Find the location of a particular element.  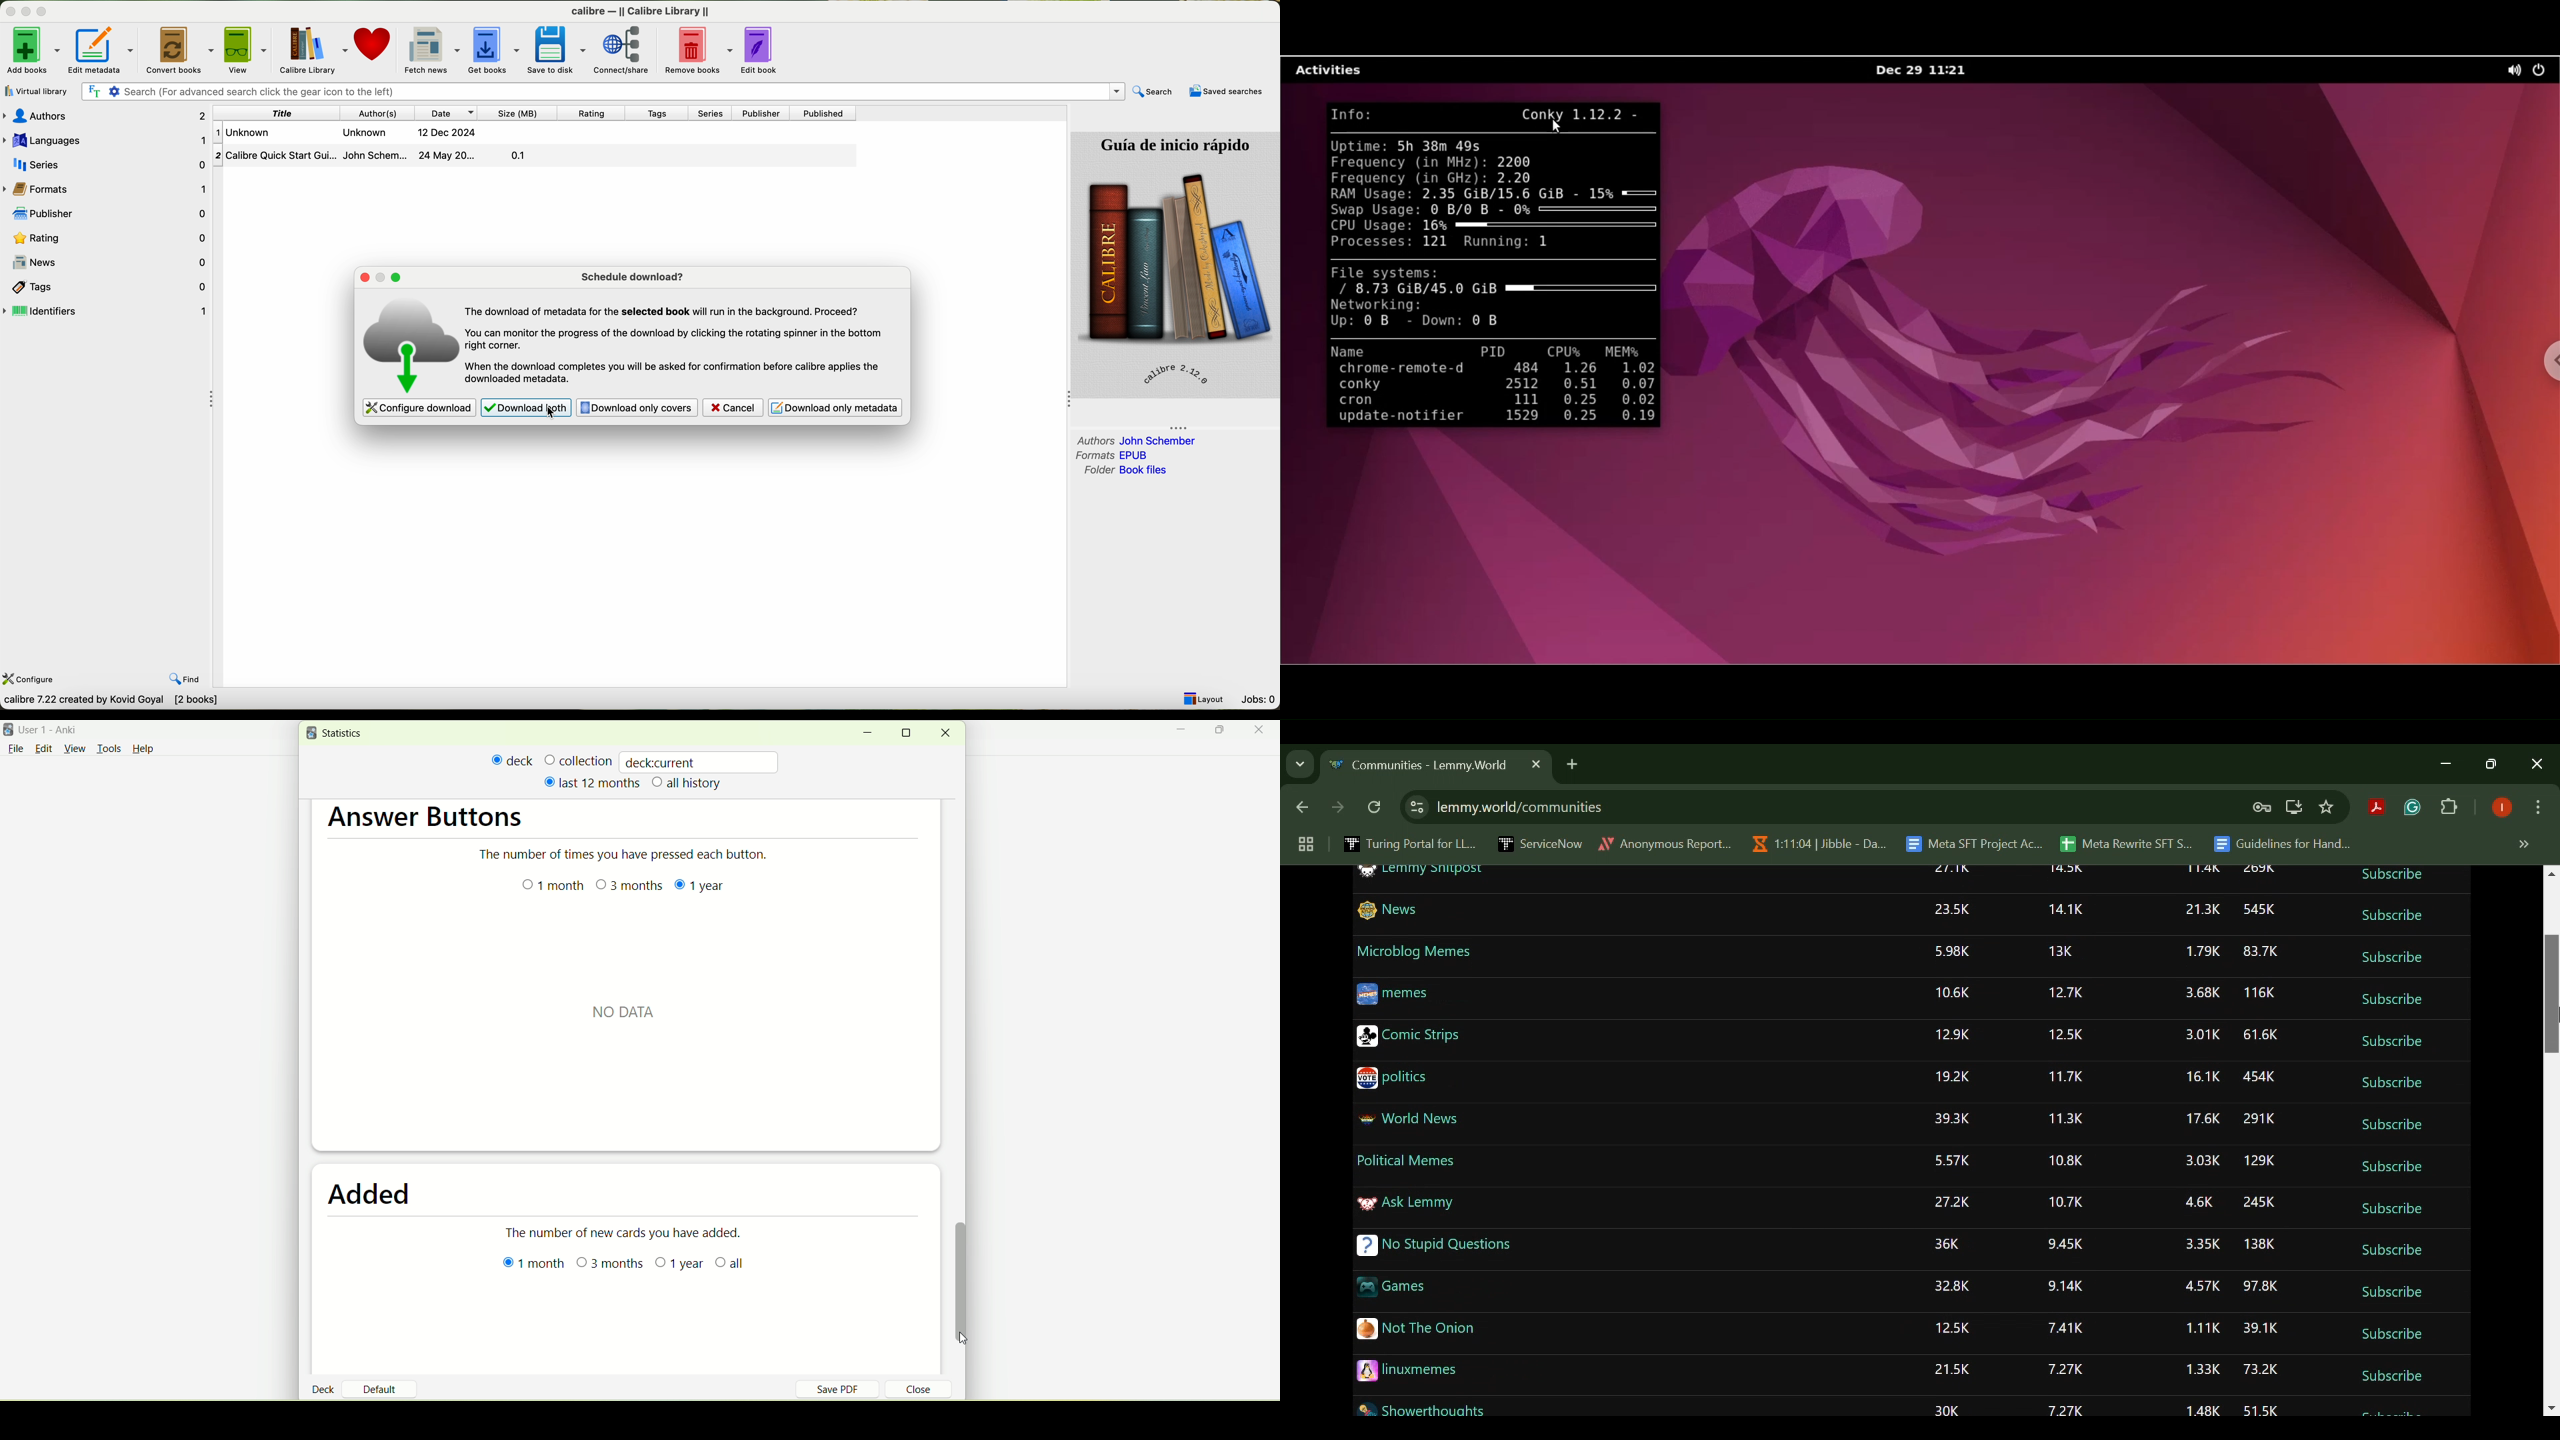

32.8K is located at coordinates (1952, 1284).